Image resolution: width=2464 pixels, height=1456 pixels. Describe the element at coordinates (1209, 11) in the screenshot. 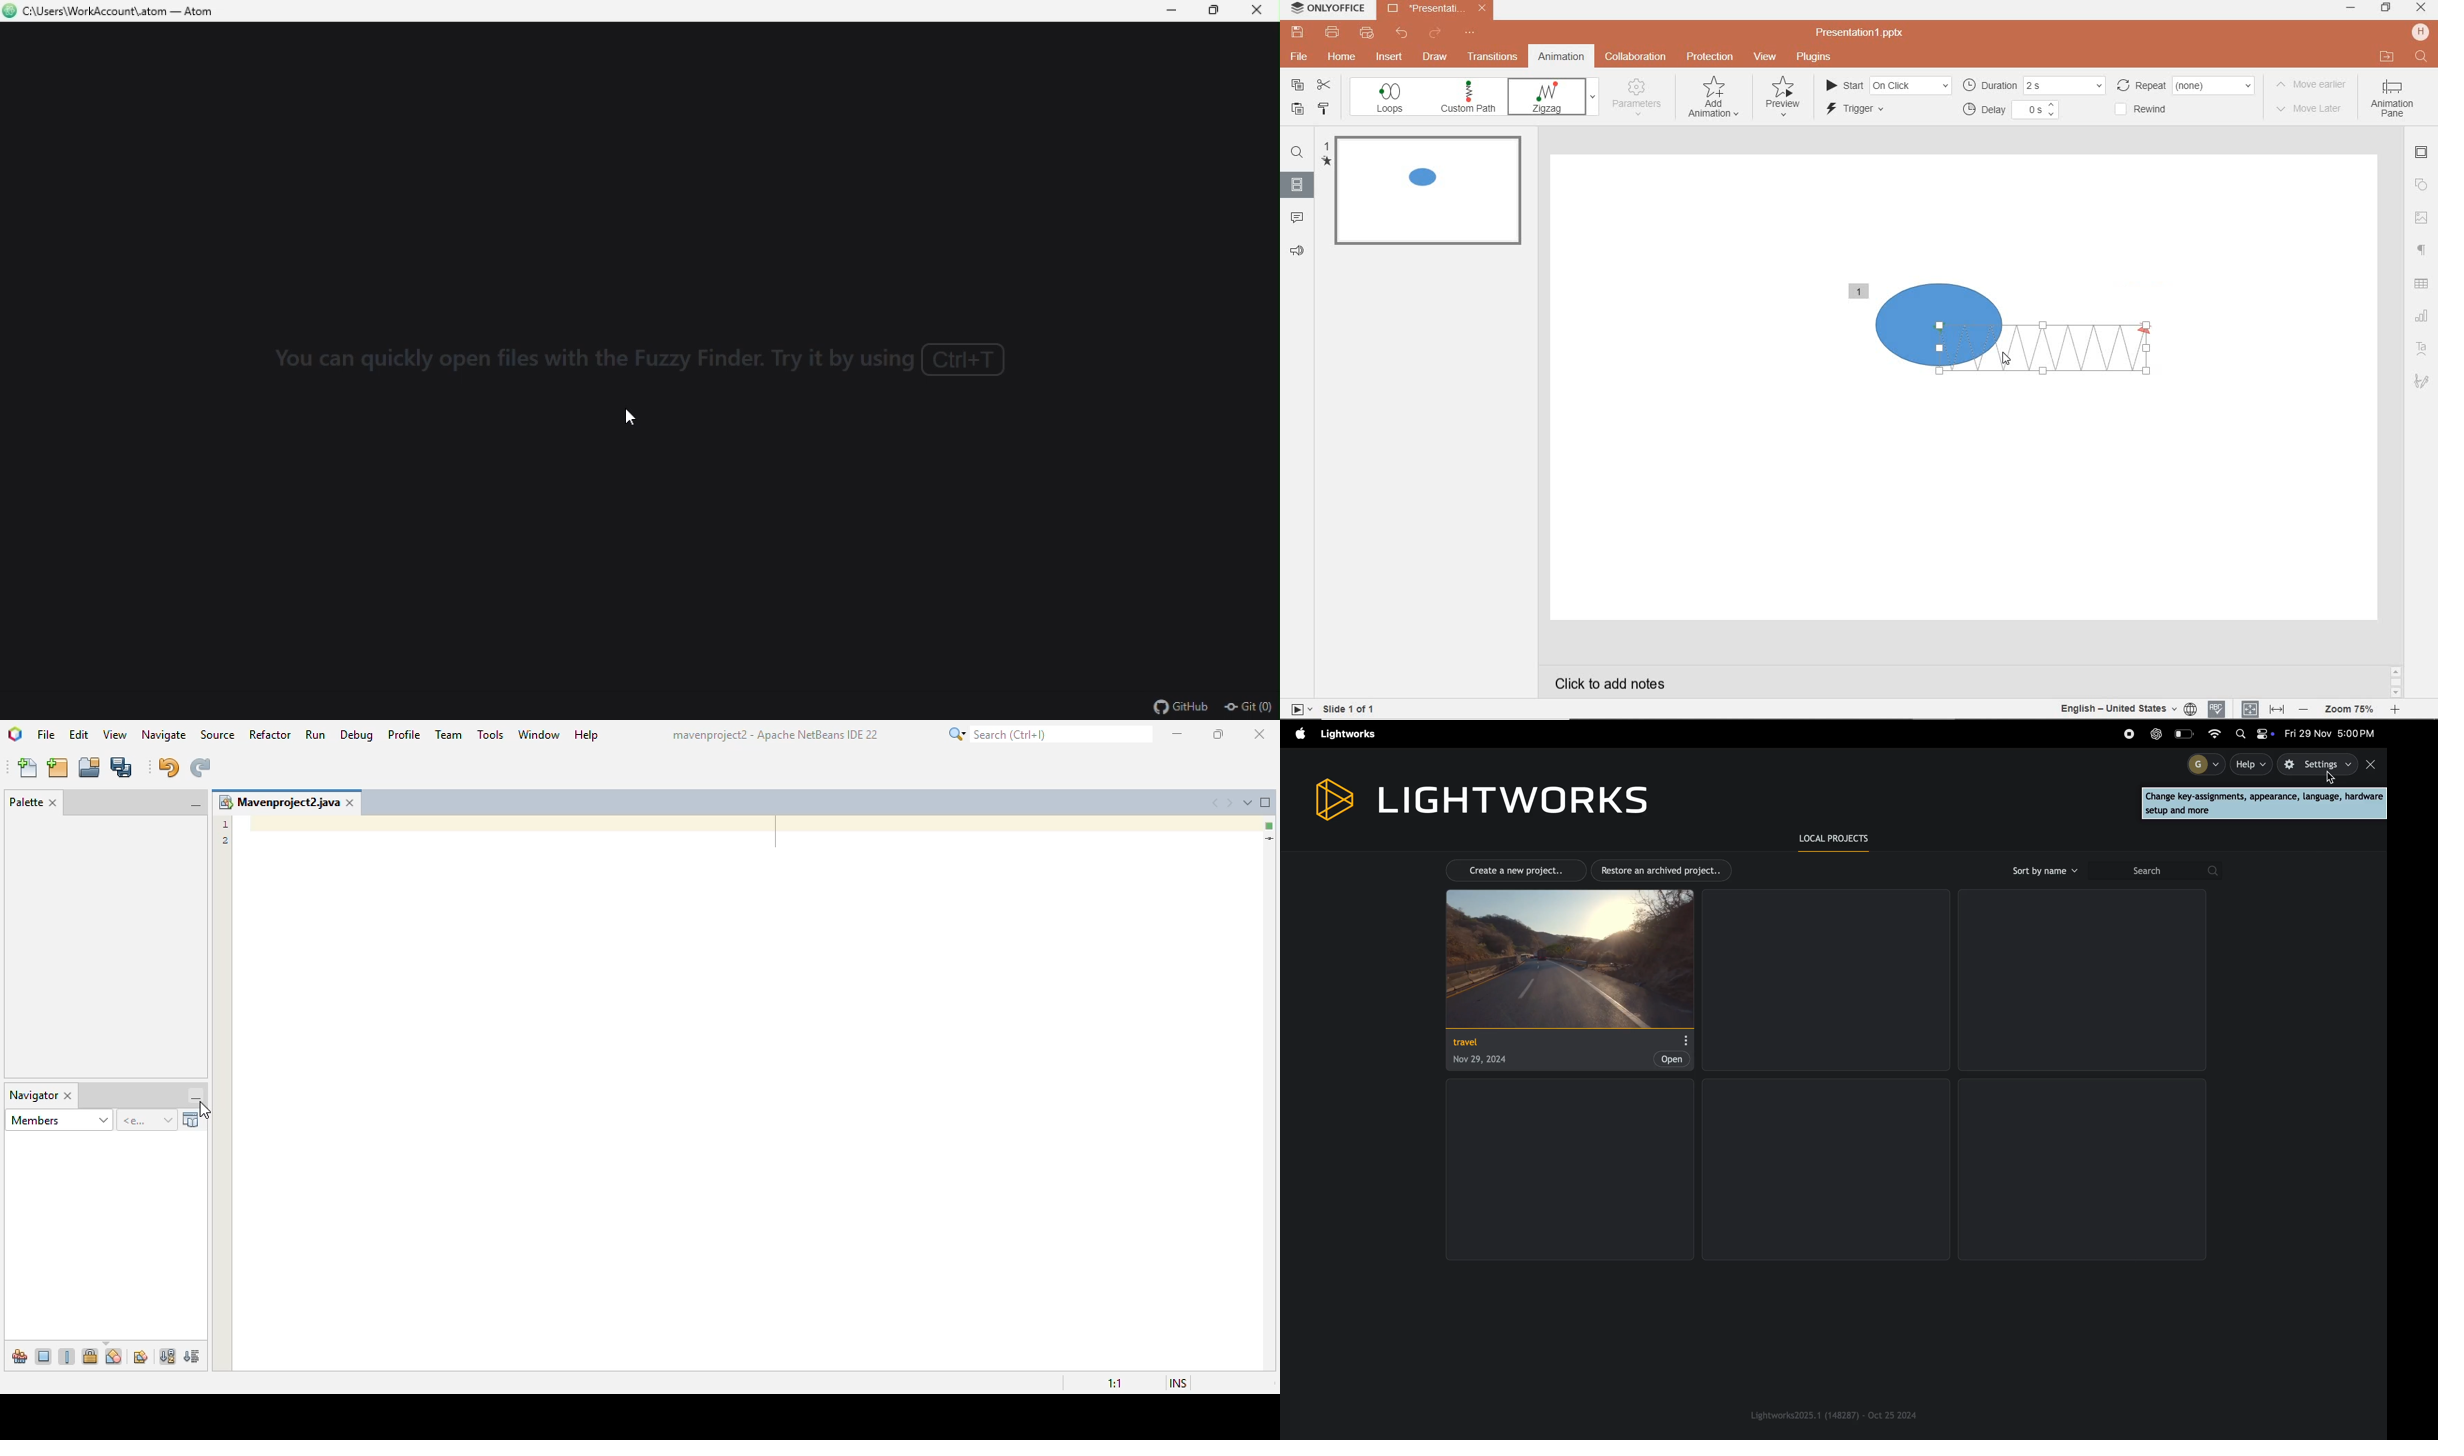

I see `maximize` at that location.